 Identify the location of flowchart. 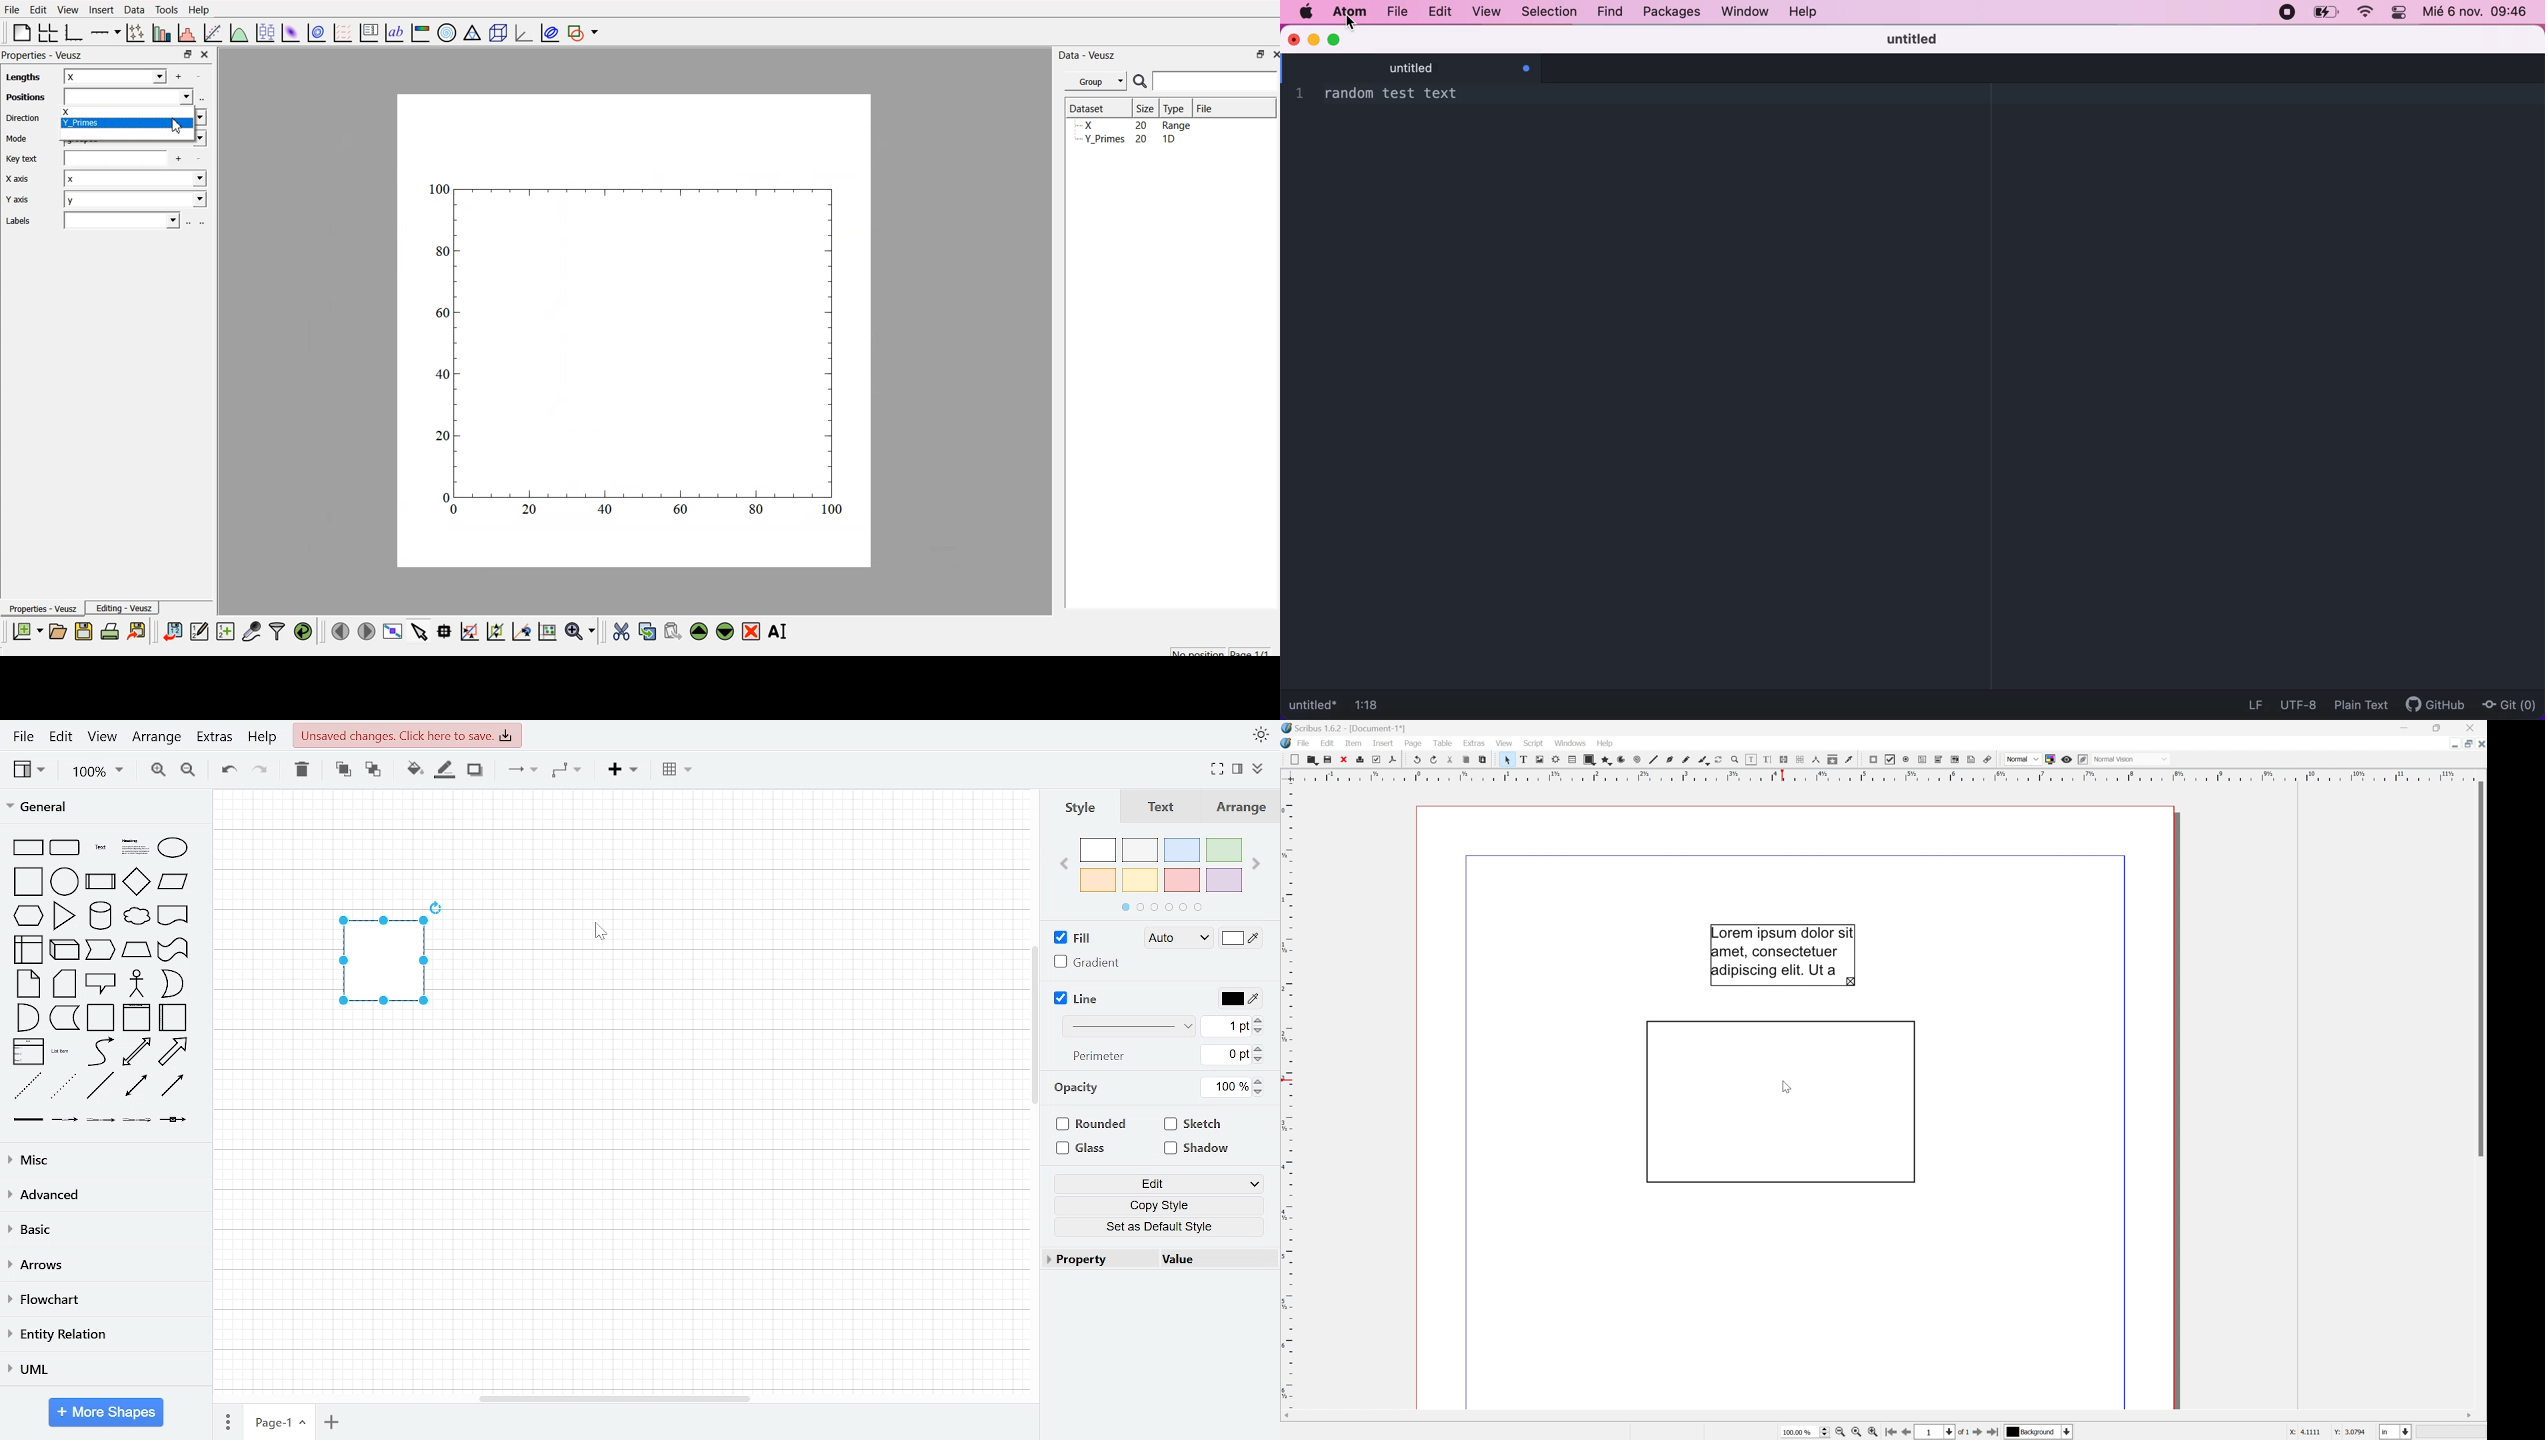
(99, 1299).